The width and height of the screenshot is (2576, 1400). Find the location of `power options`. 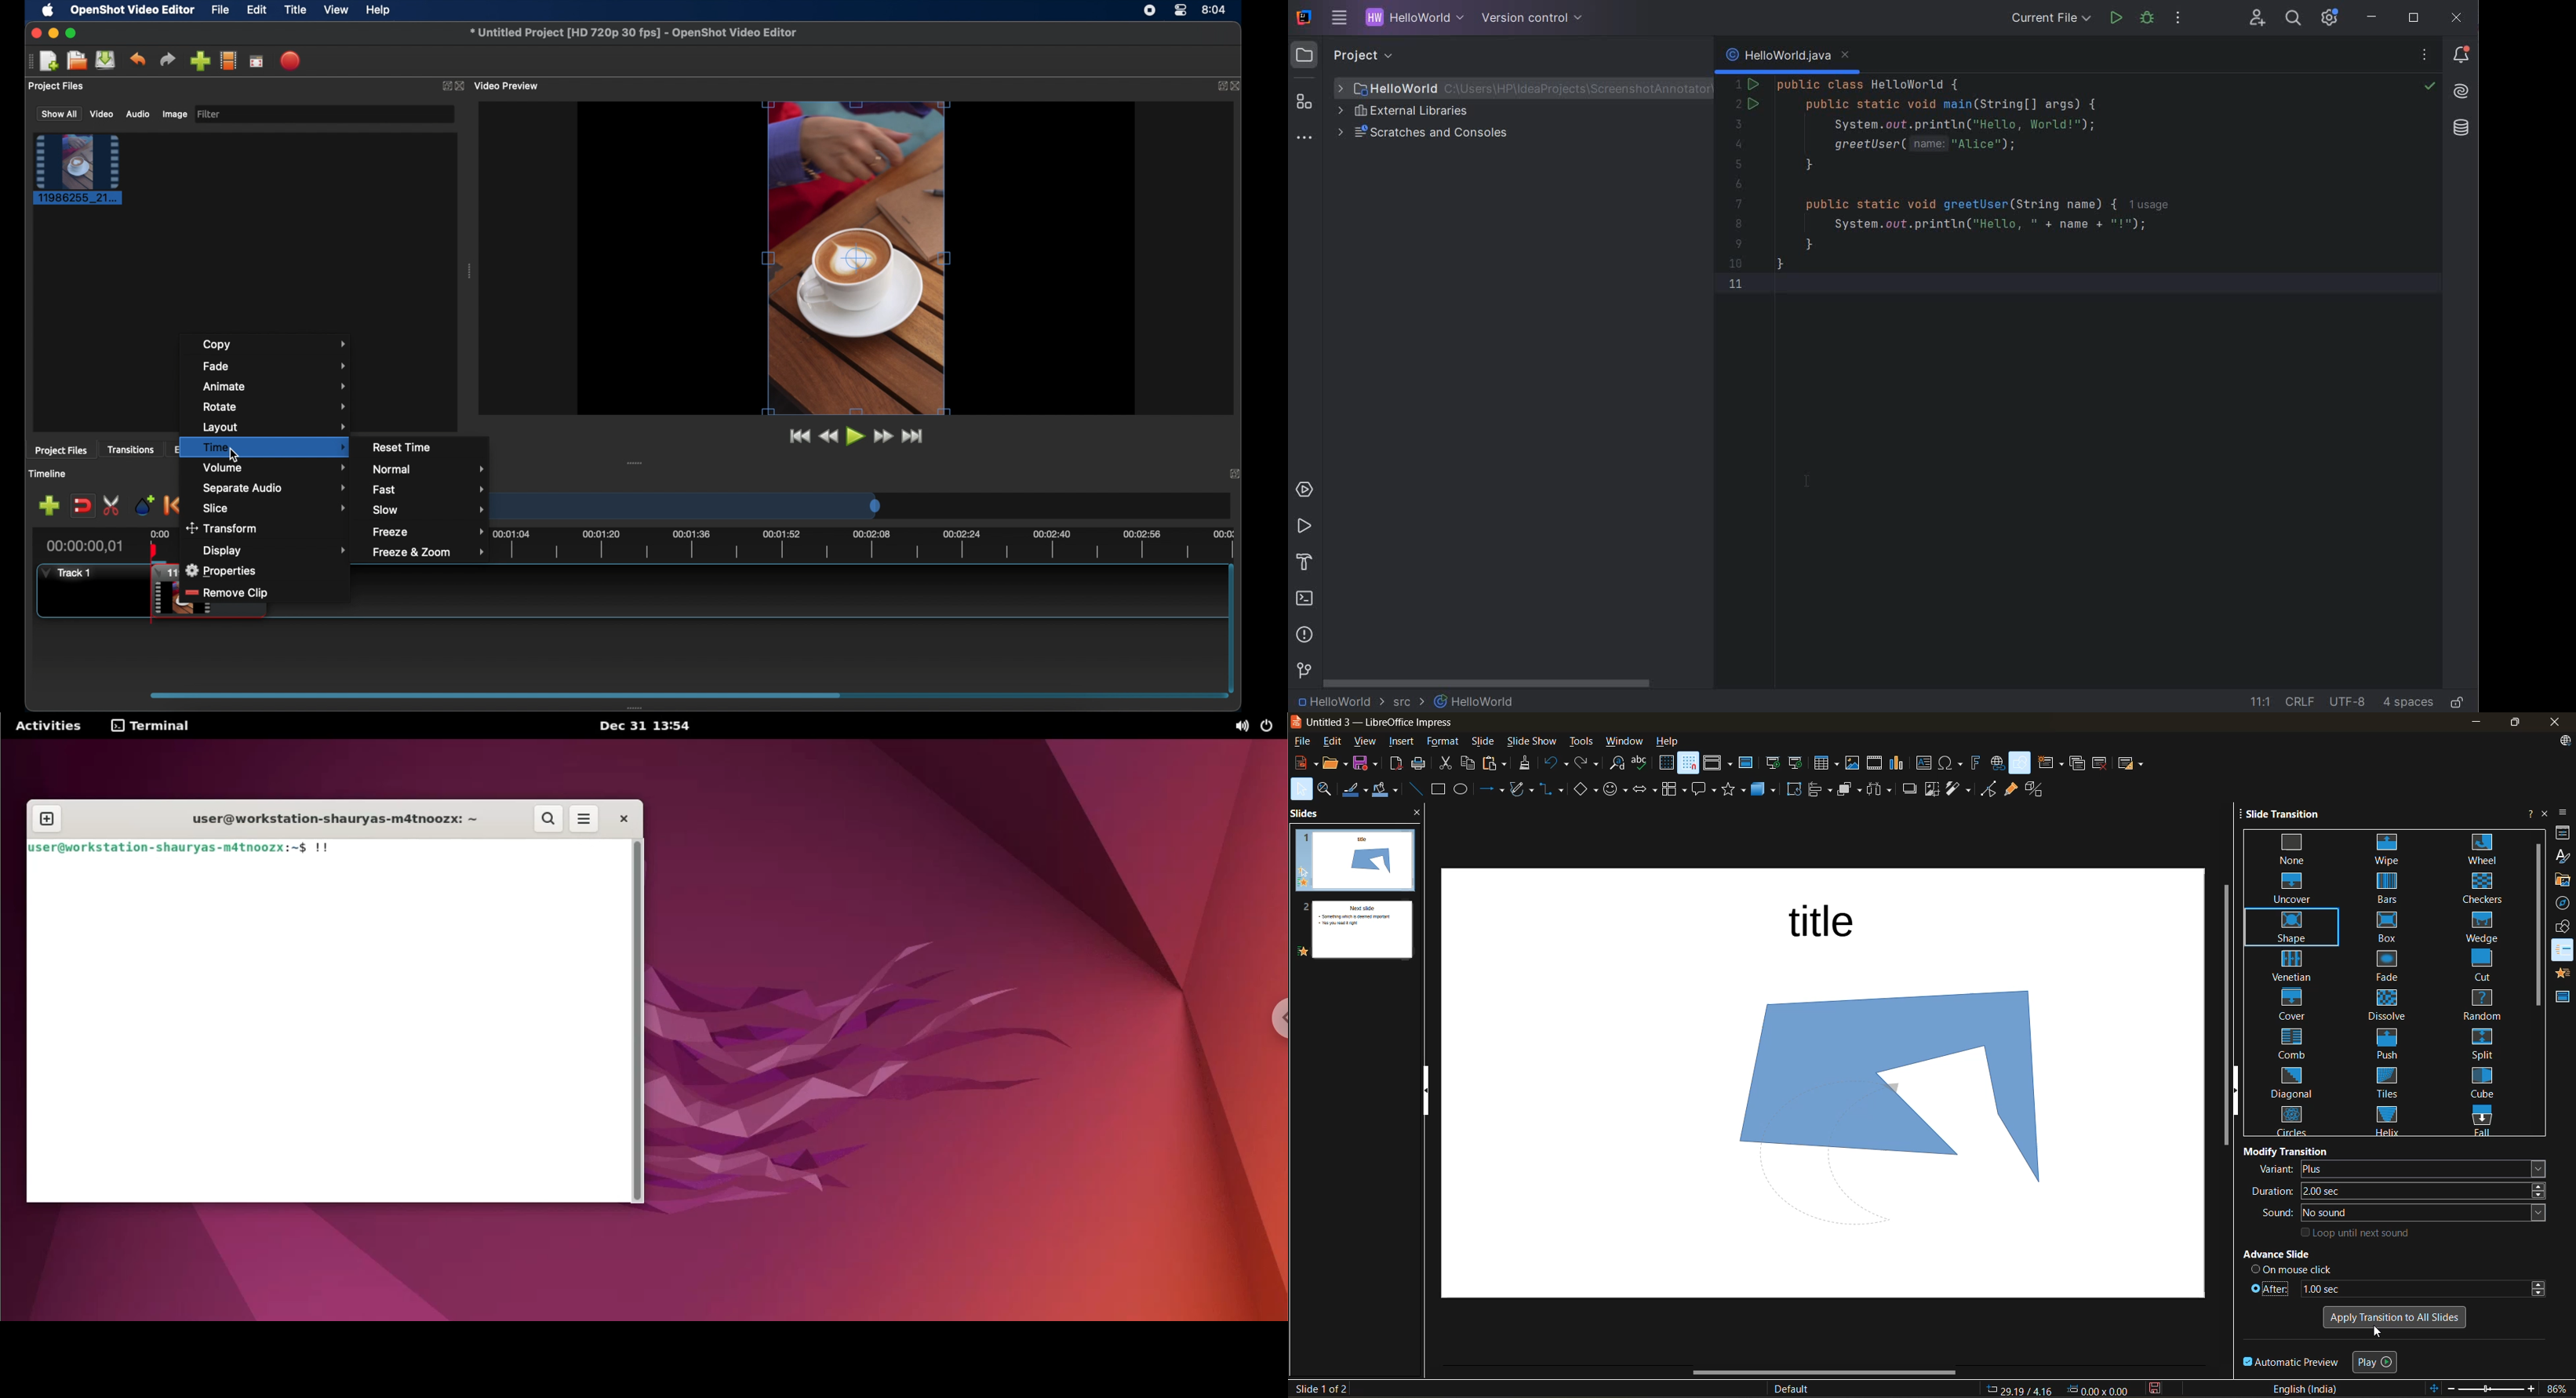

power options is located at coordinates (1270, 725).